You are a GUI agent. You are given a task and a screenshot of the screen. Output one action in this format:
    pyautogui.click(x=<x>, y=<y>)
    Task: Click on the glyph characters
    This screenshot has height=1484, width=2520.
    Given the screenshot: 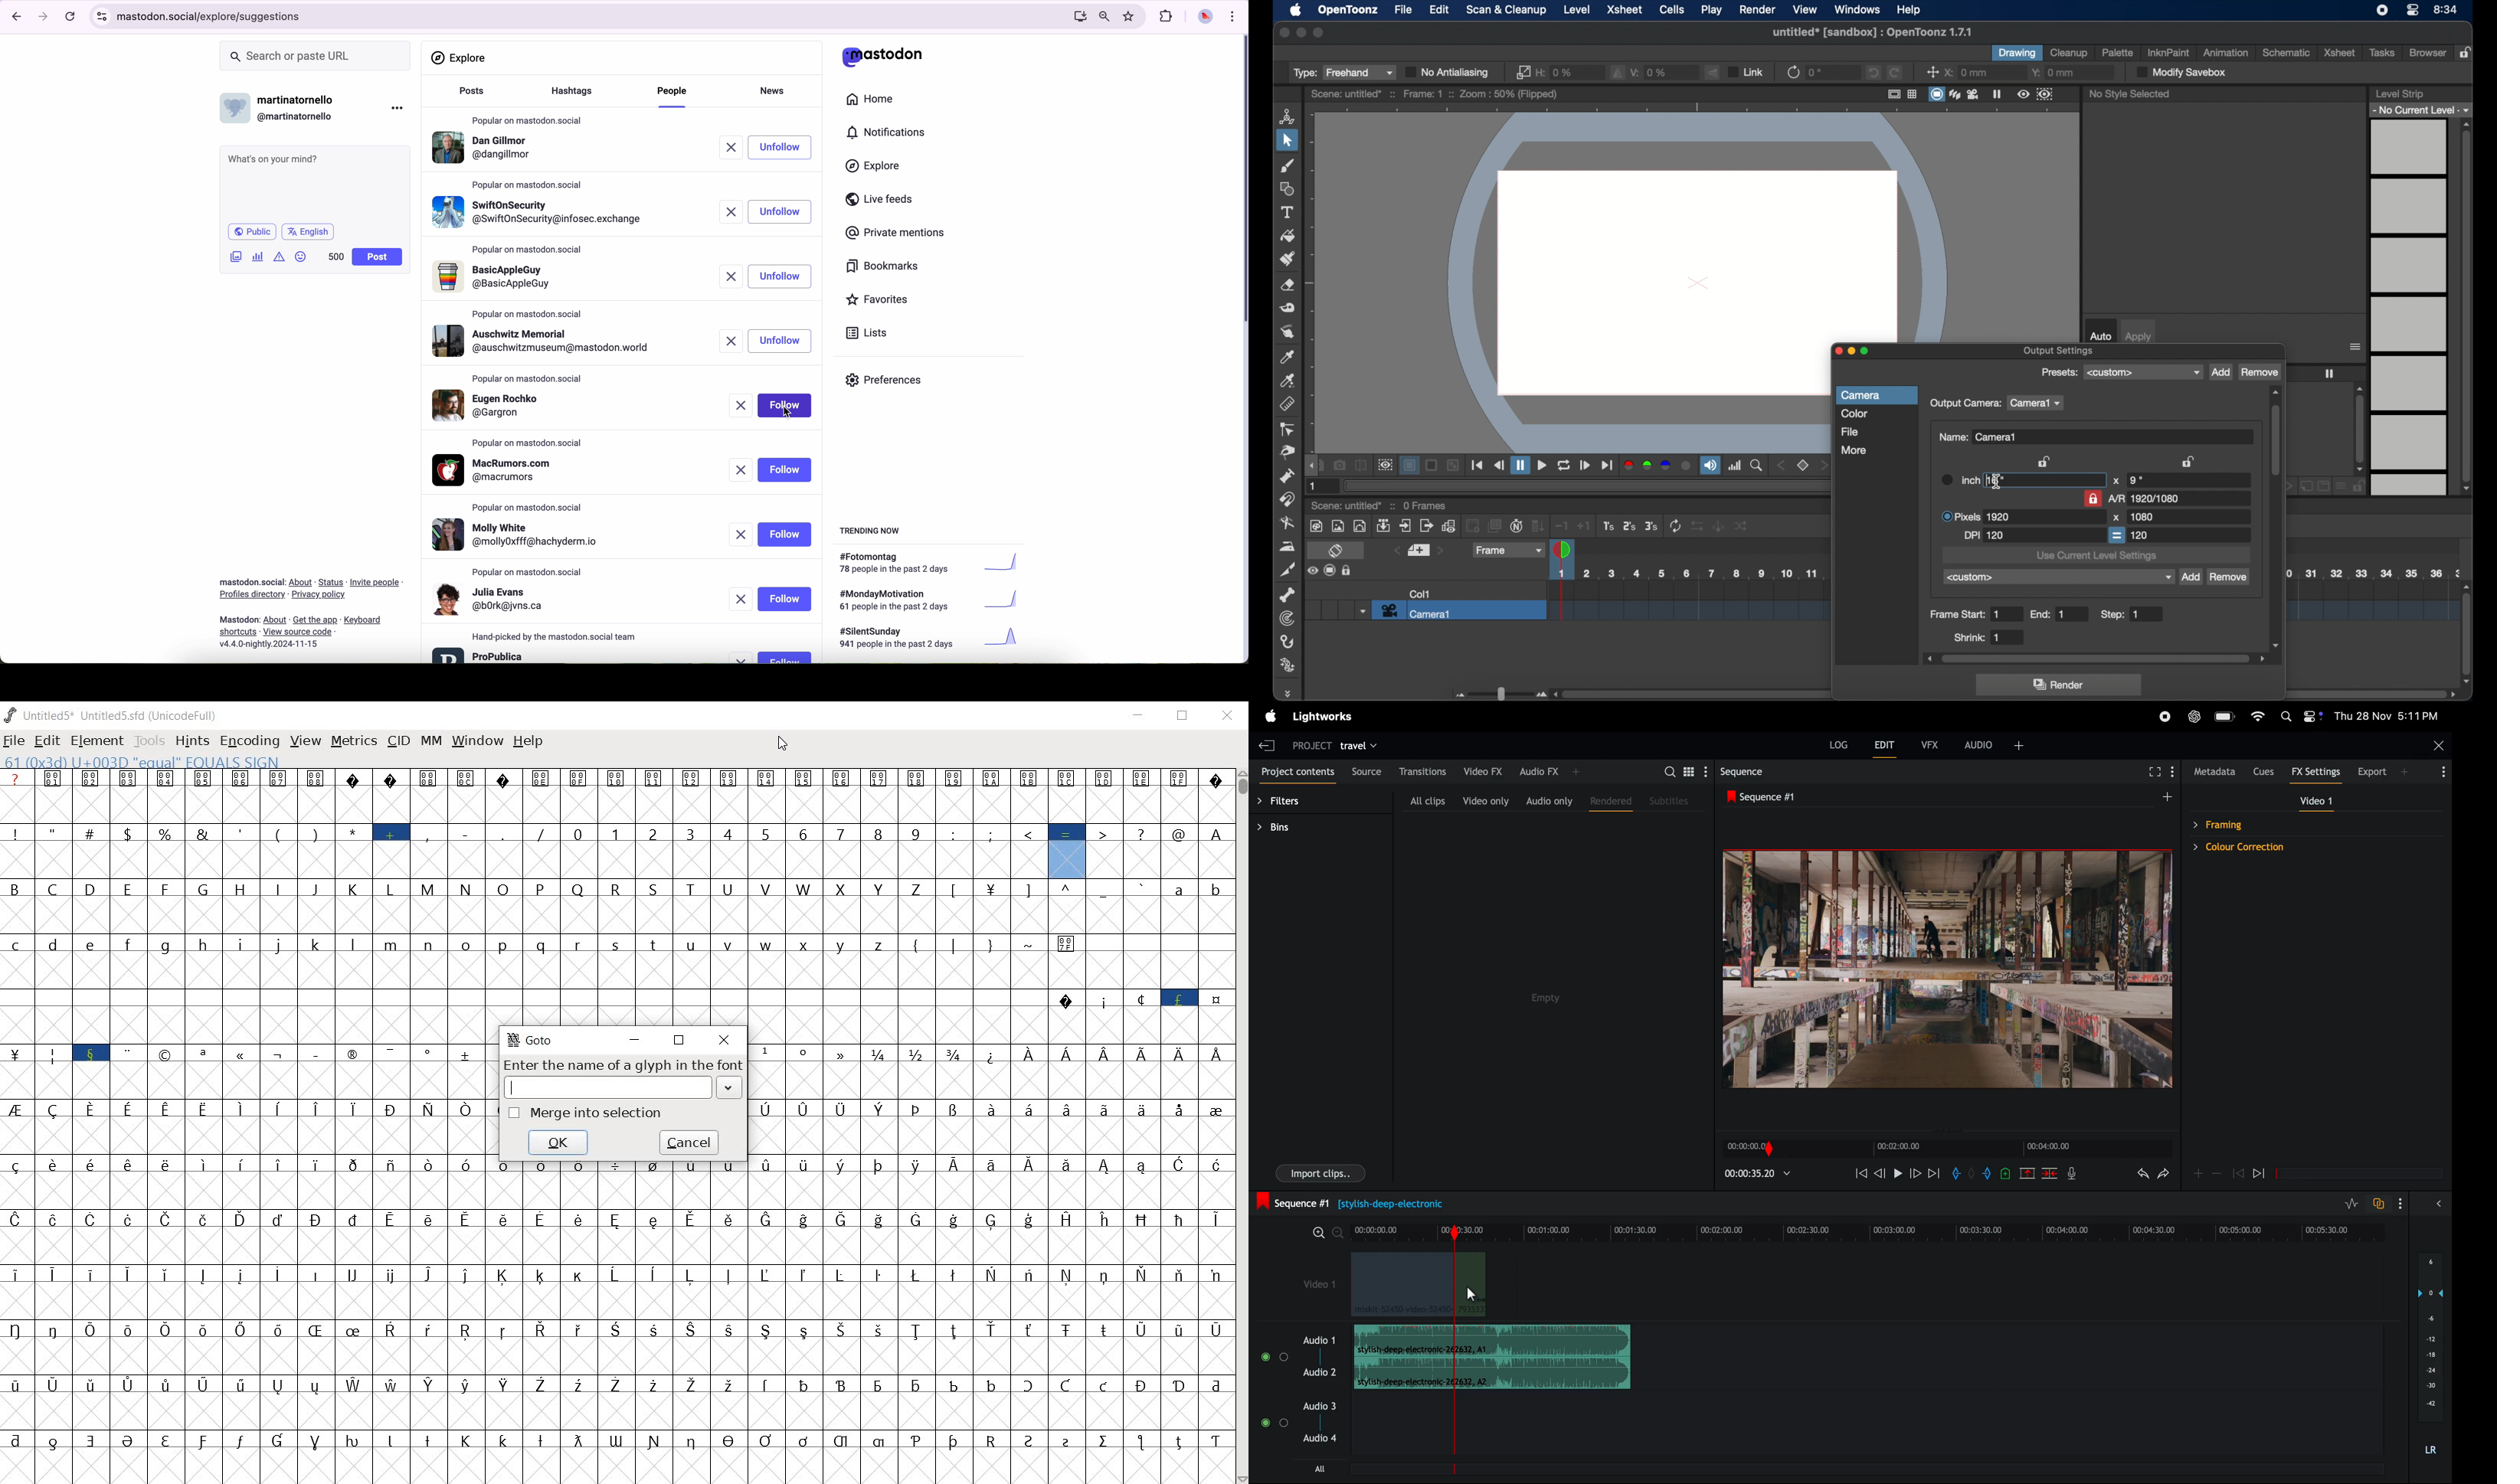 What is the action you would take?
    pyautogui.click(x=987, y=1123)
    